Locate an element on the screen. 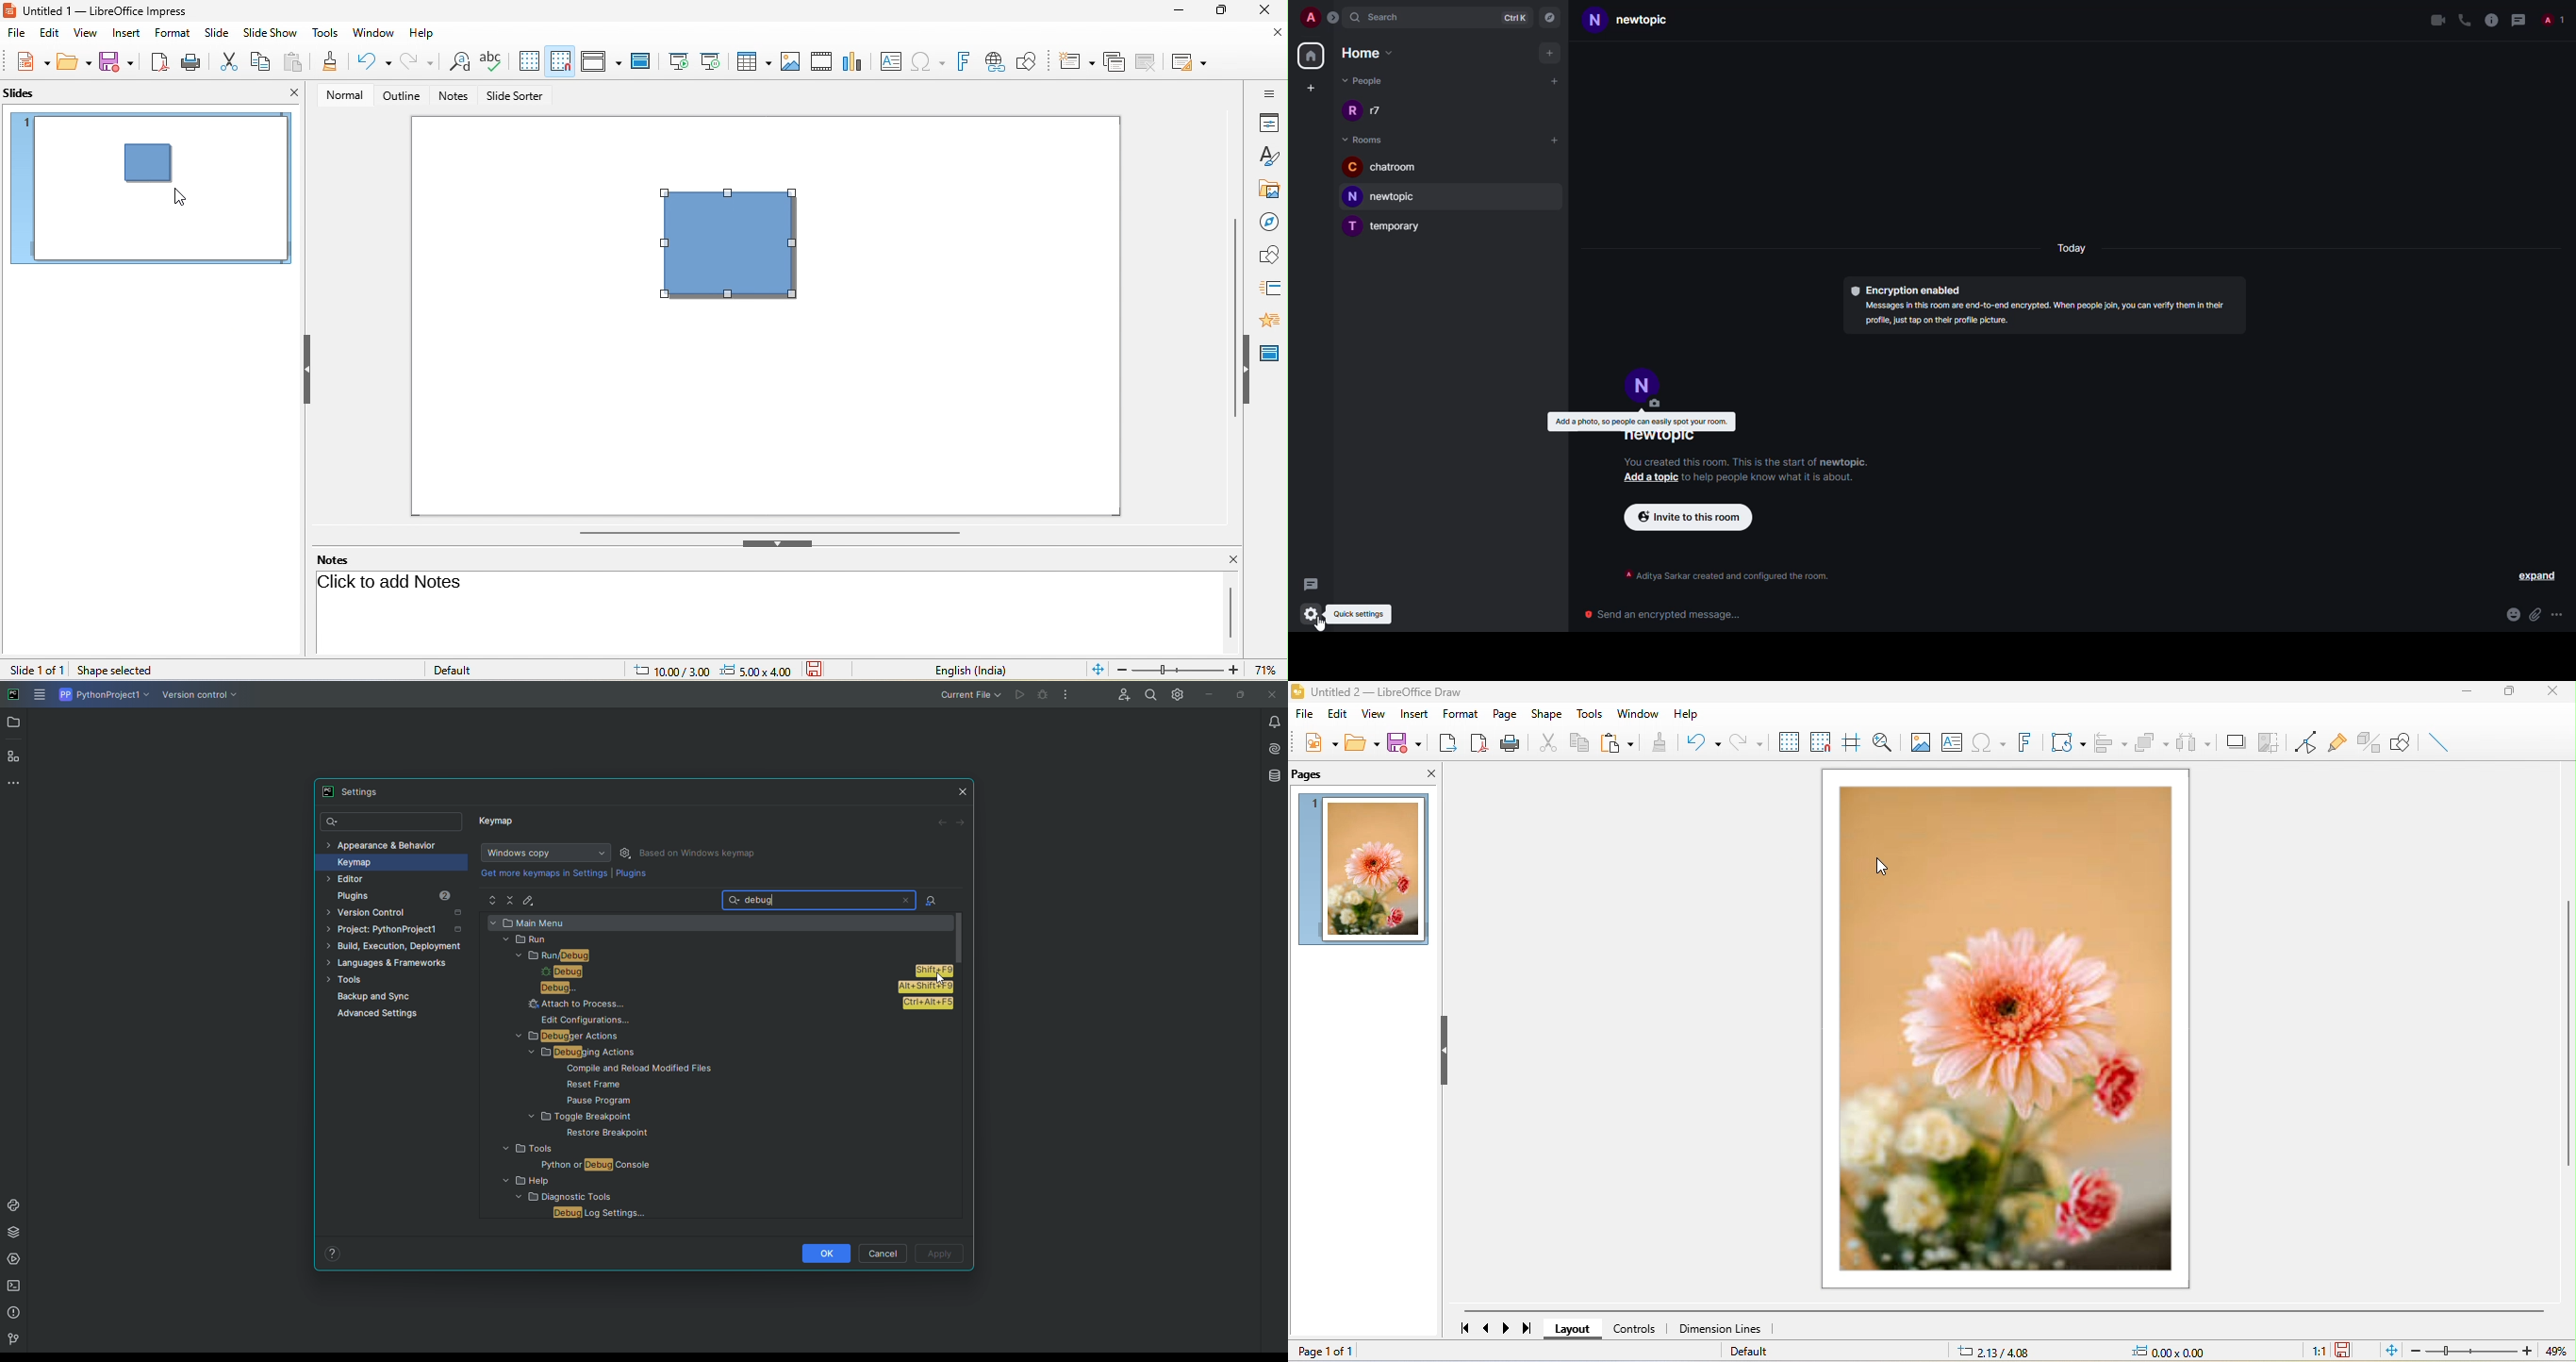 This screenshot has width=2576, height=1372. special character is located at coordinates (931, 62).